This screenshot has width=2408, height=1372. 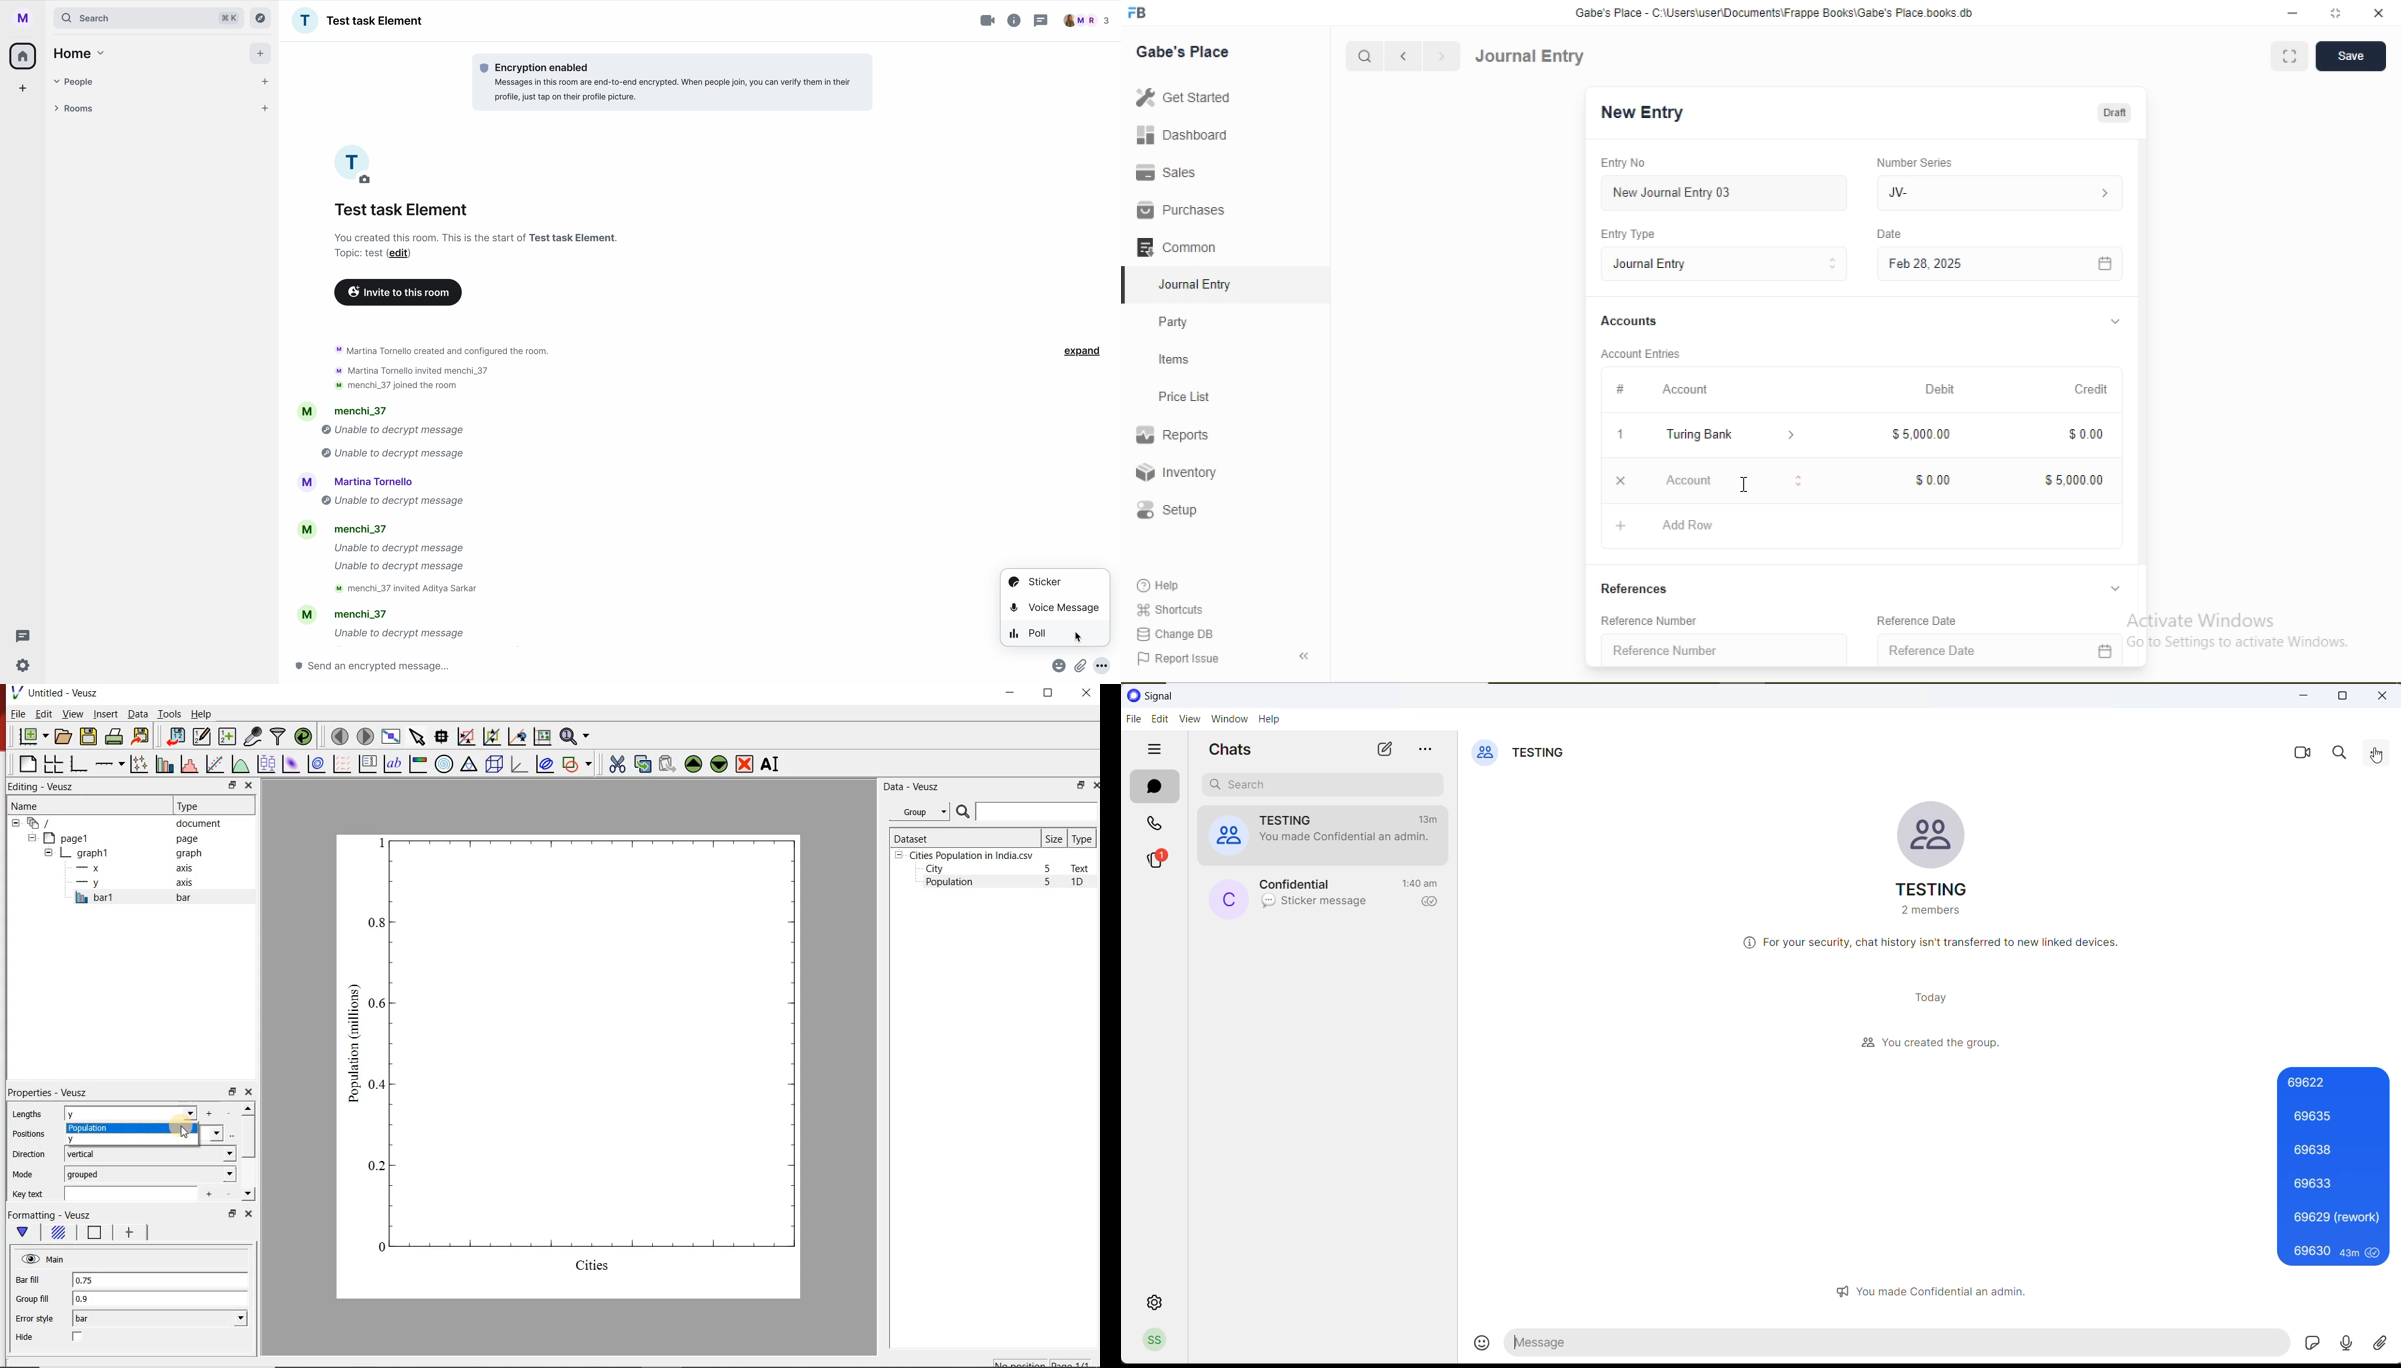 What do you see at coordinates (1172, 435) in the screenshot?
I see `Reports` at bounding box center [1172, 435].